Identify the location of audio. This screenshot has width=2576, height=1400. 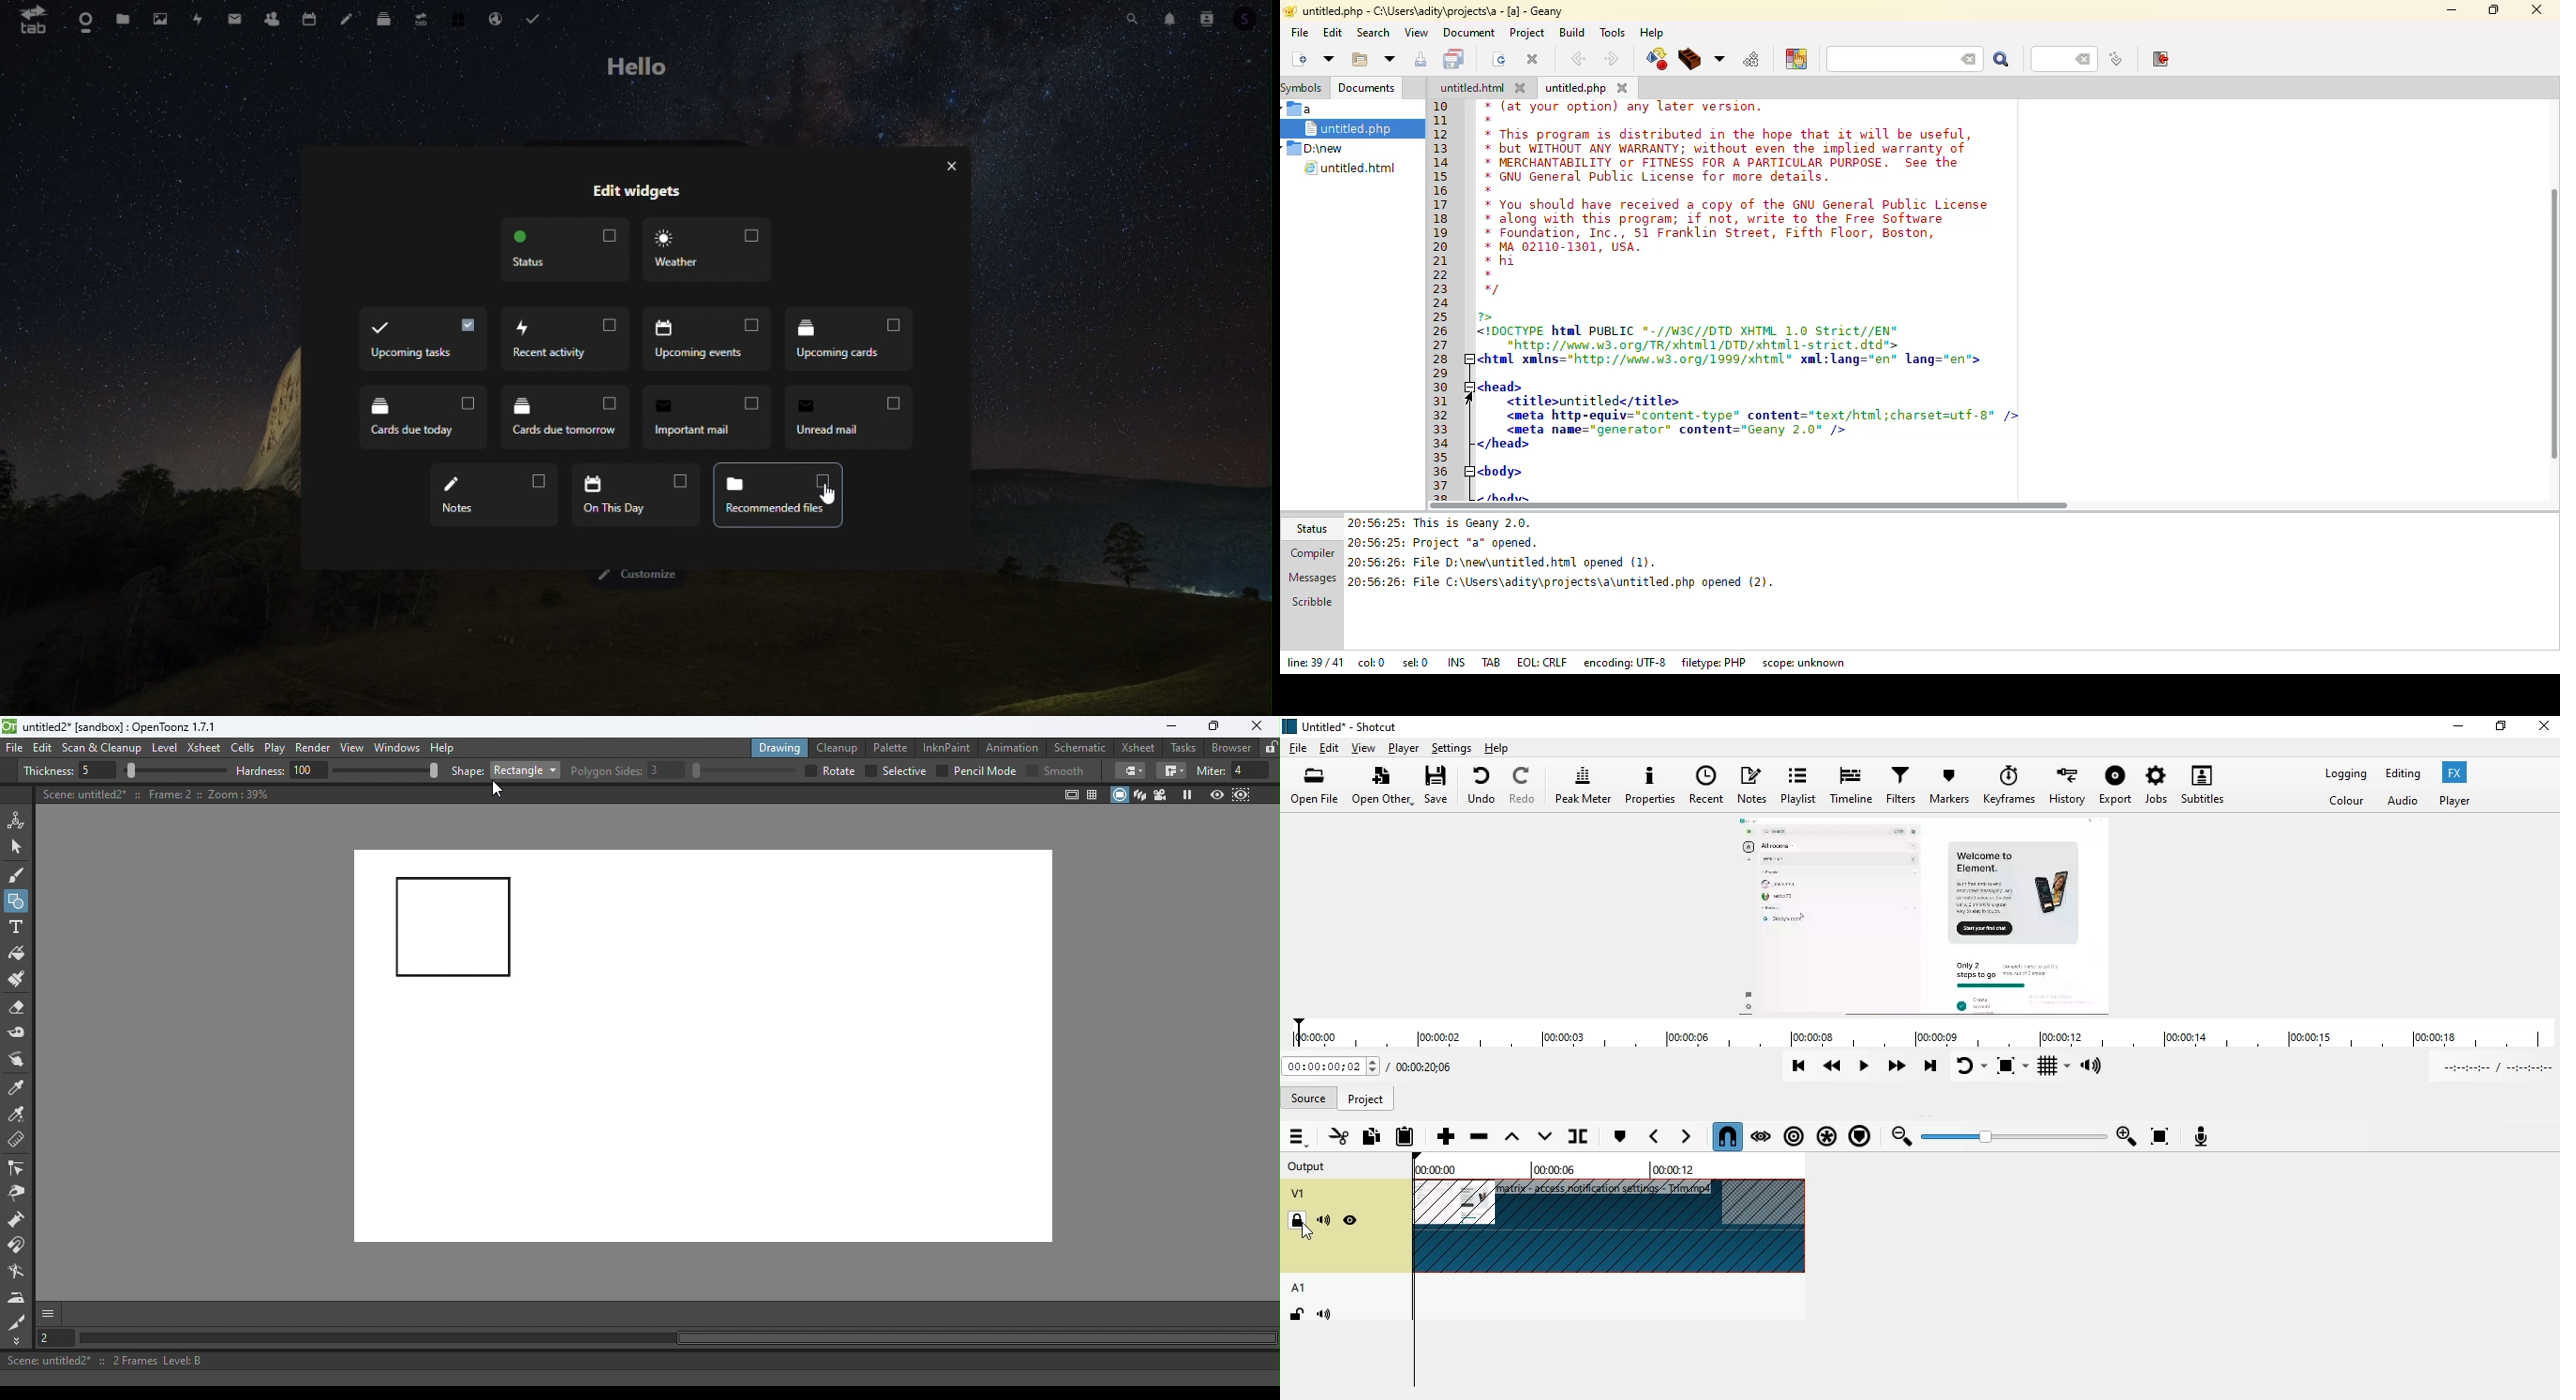
(2403, 802).